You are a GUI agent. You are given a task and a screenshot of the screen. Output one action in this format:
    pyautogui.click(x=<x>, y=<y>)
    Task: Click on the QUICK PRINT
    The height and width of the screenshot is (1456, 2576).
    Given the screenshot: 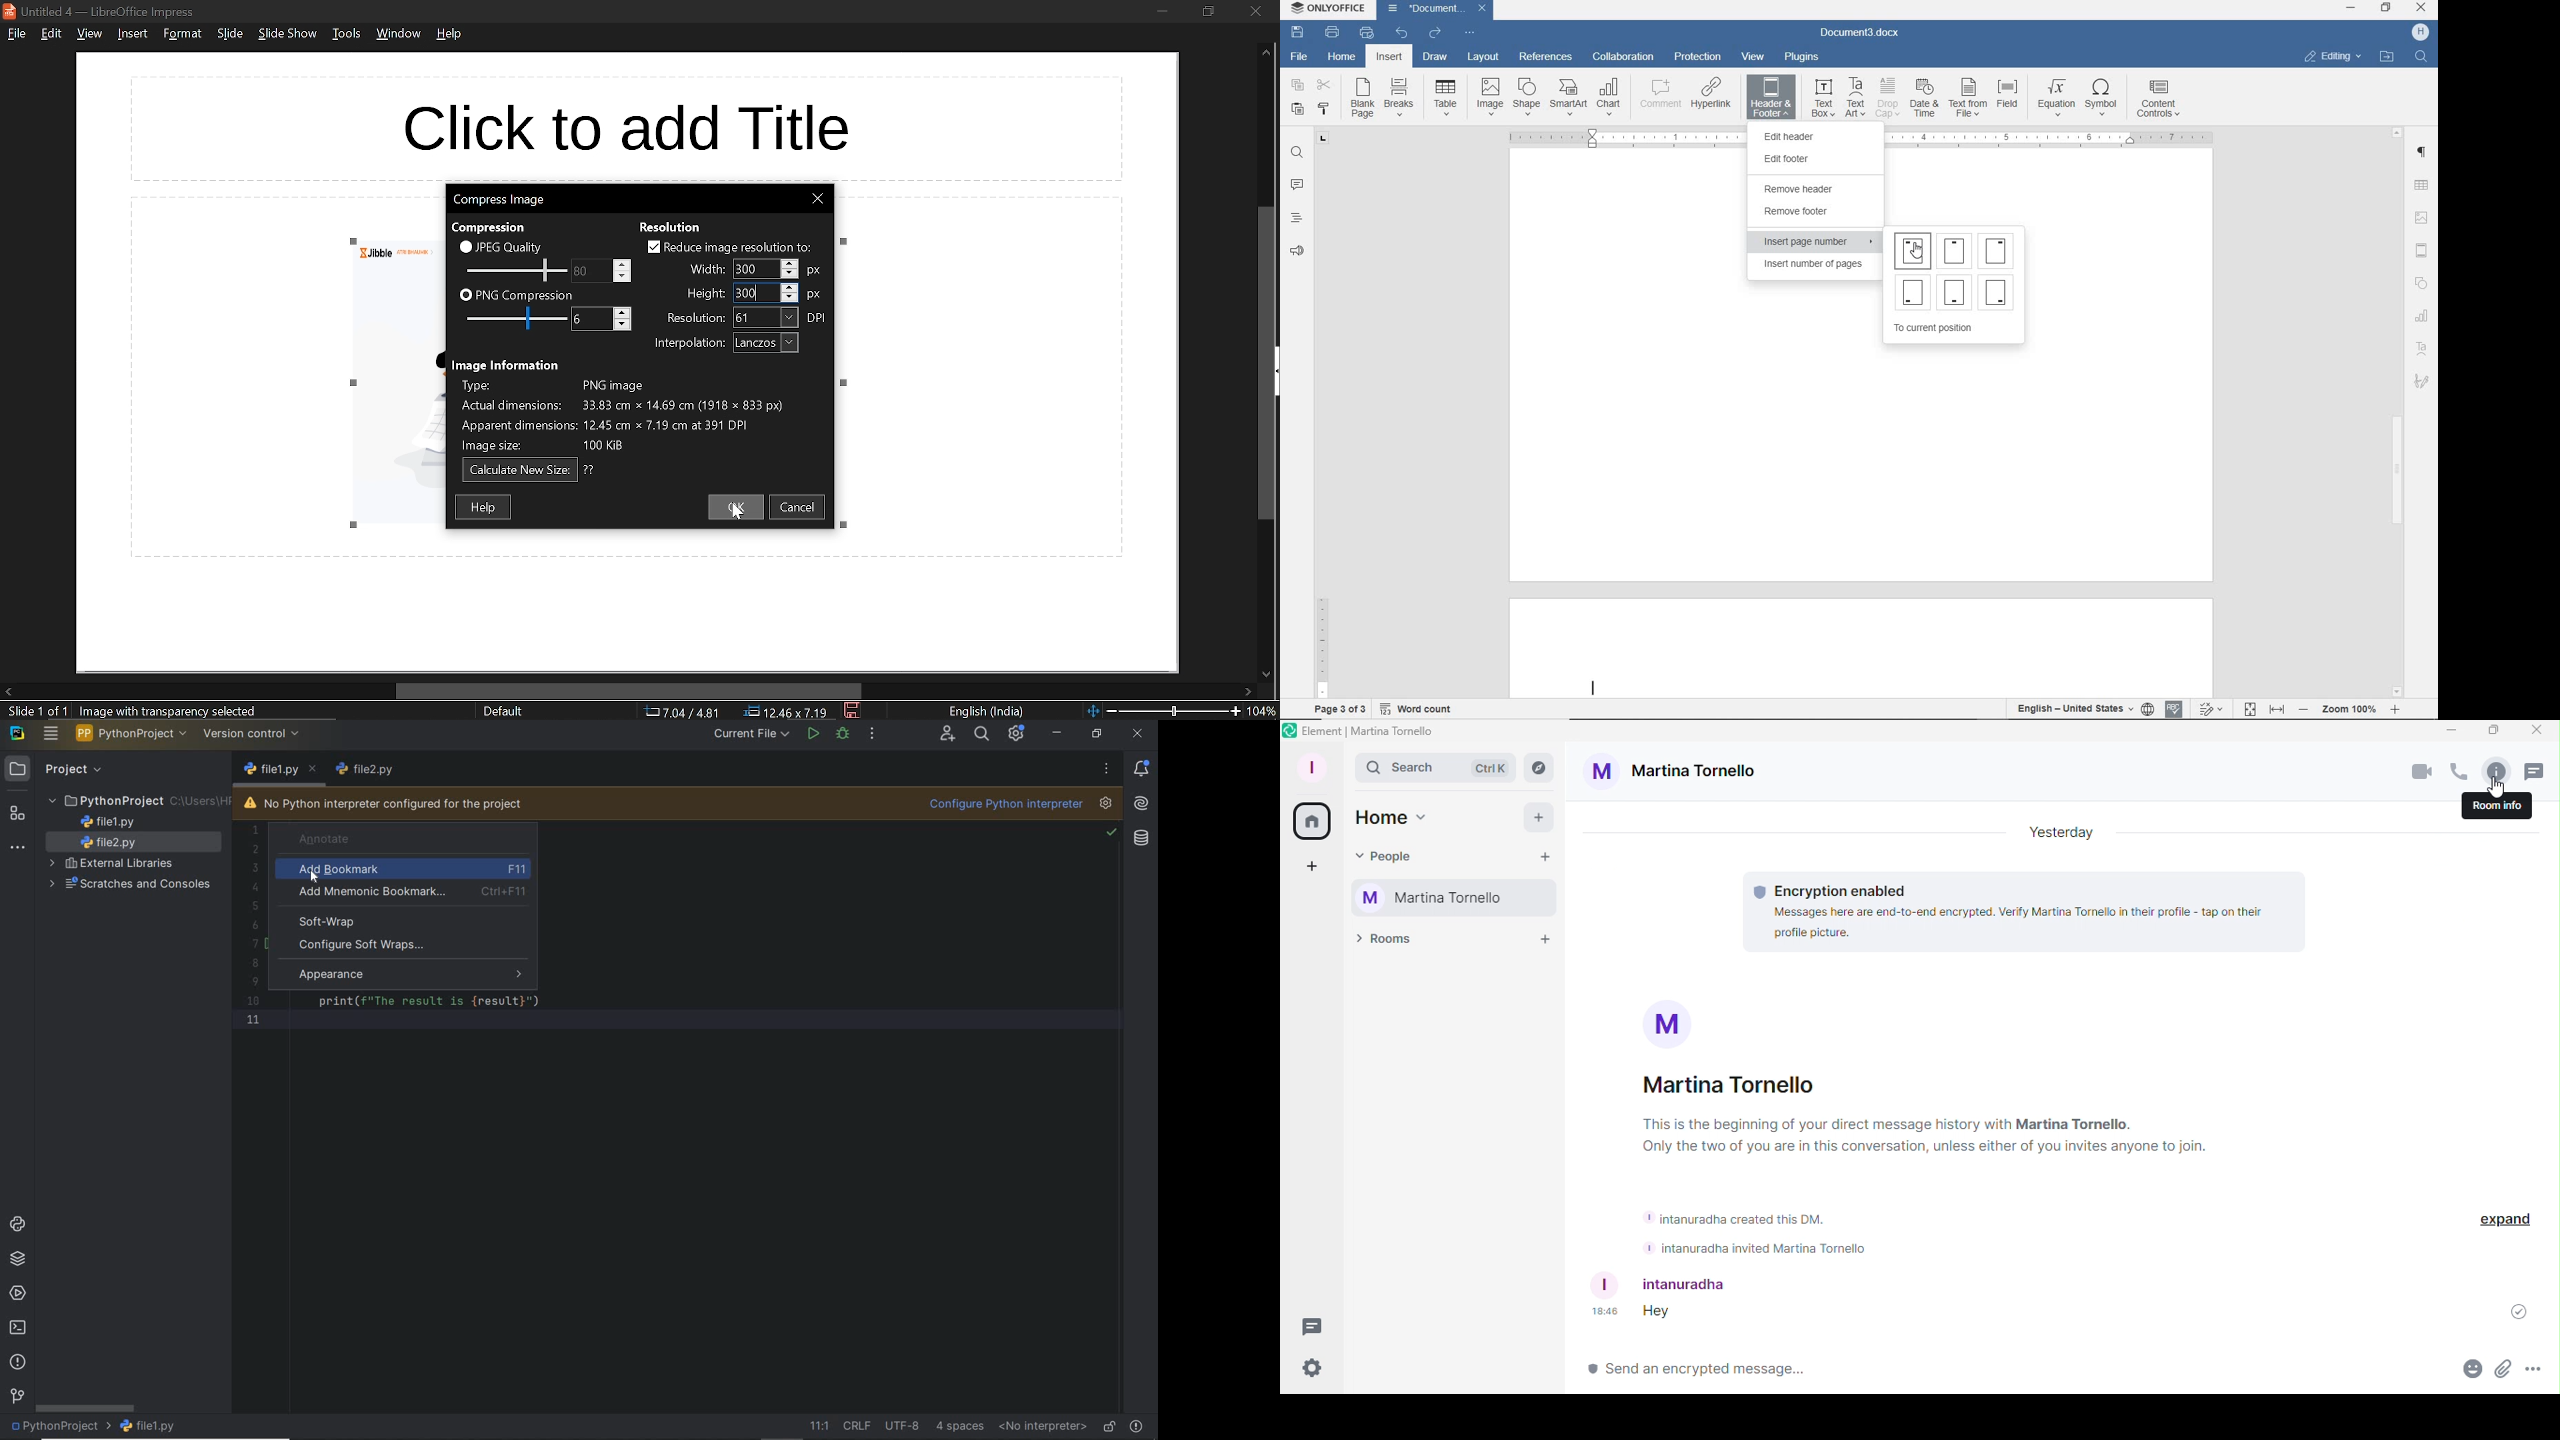 What is the action you would take?
    pyautogui.click(x=1369, y=33)
    